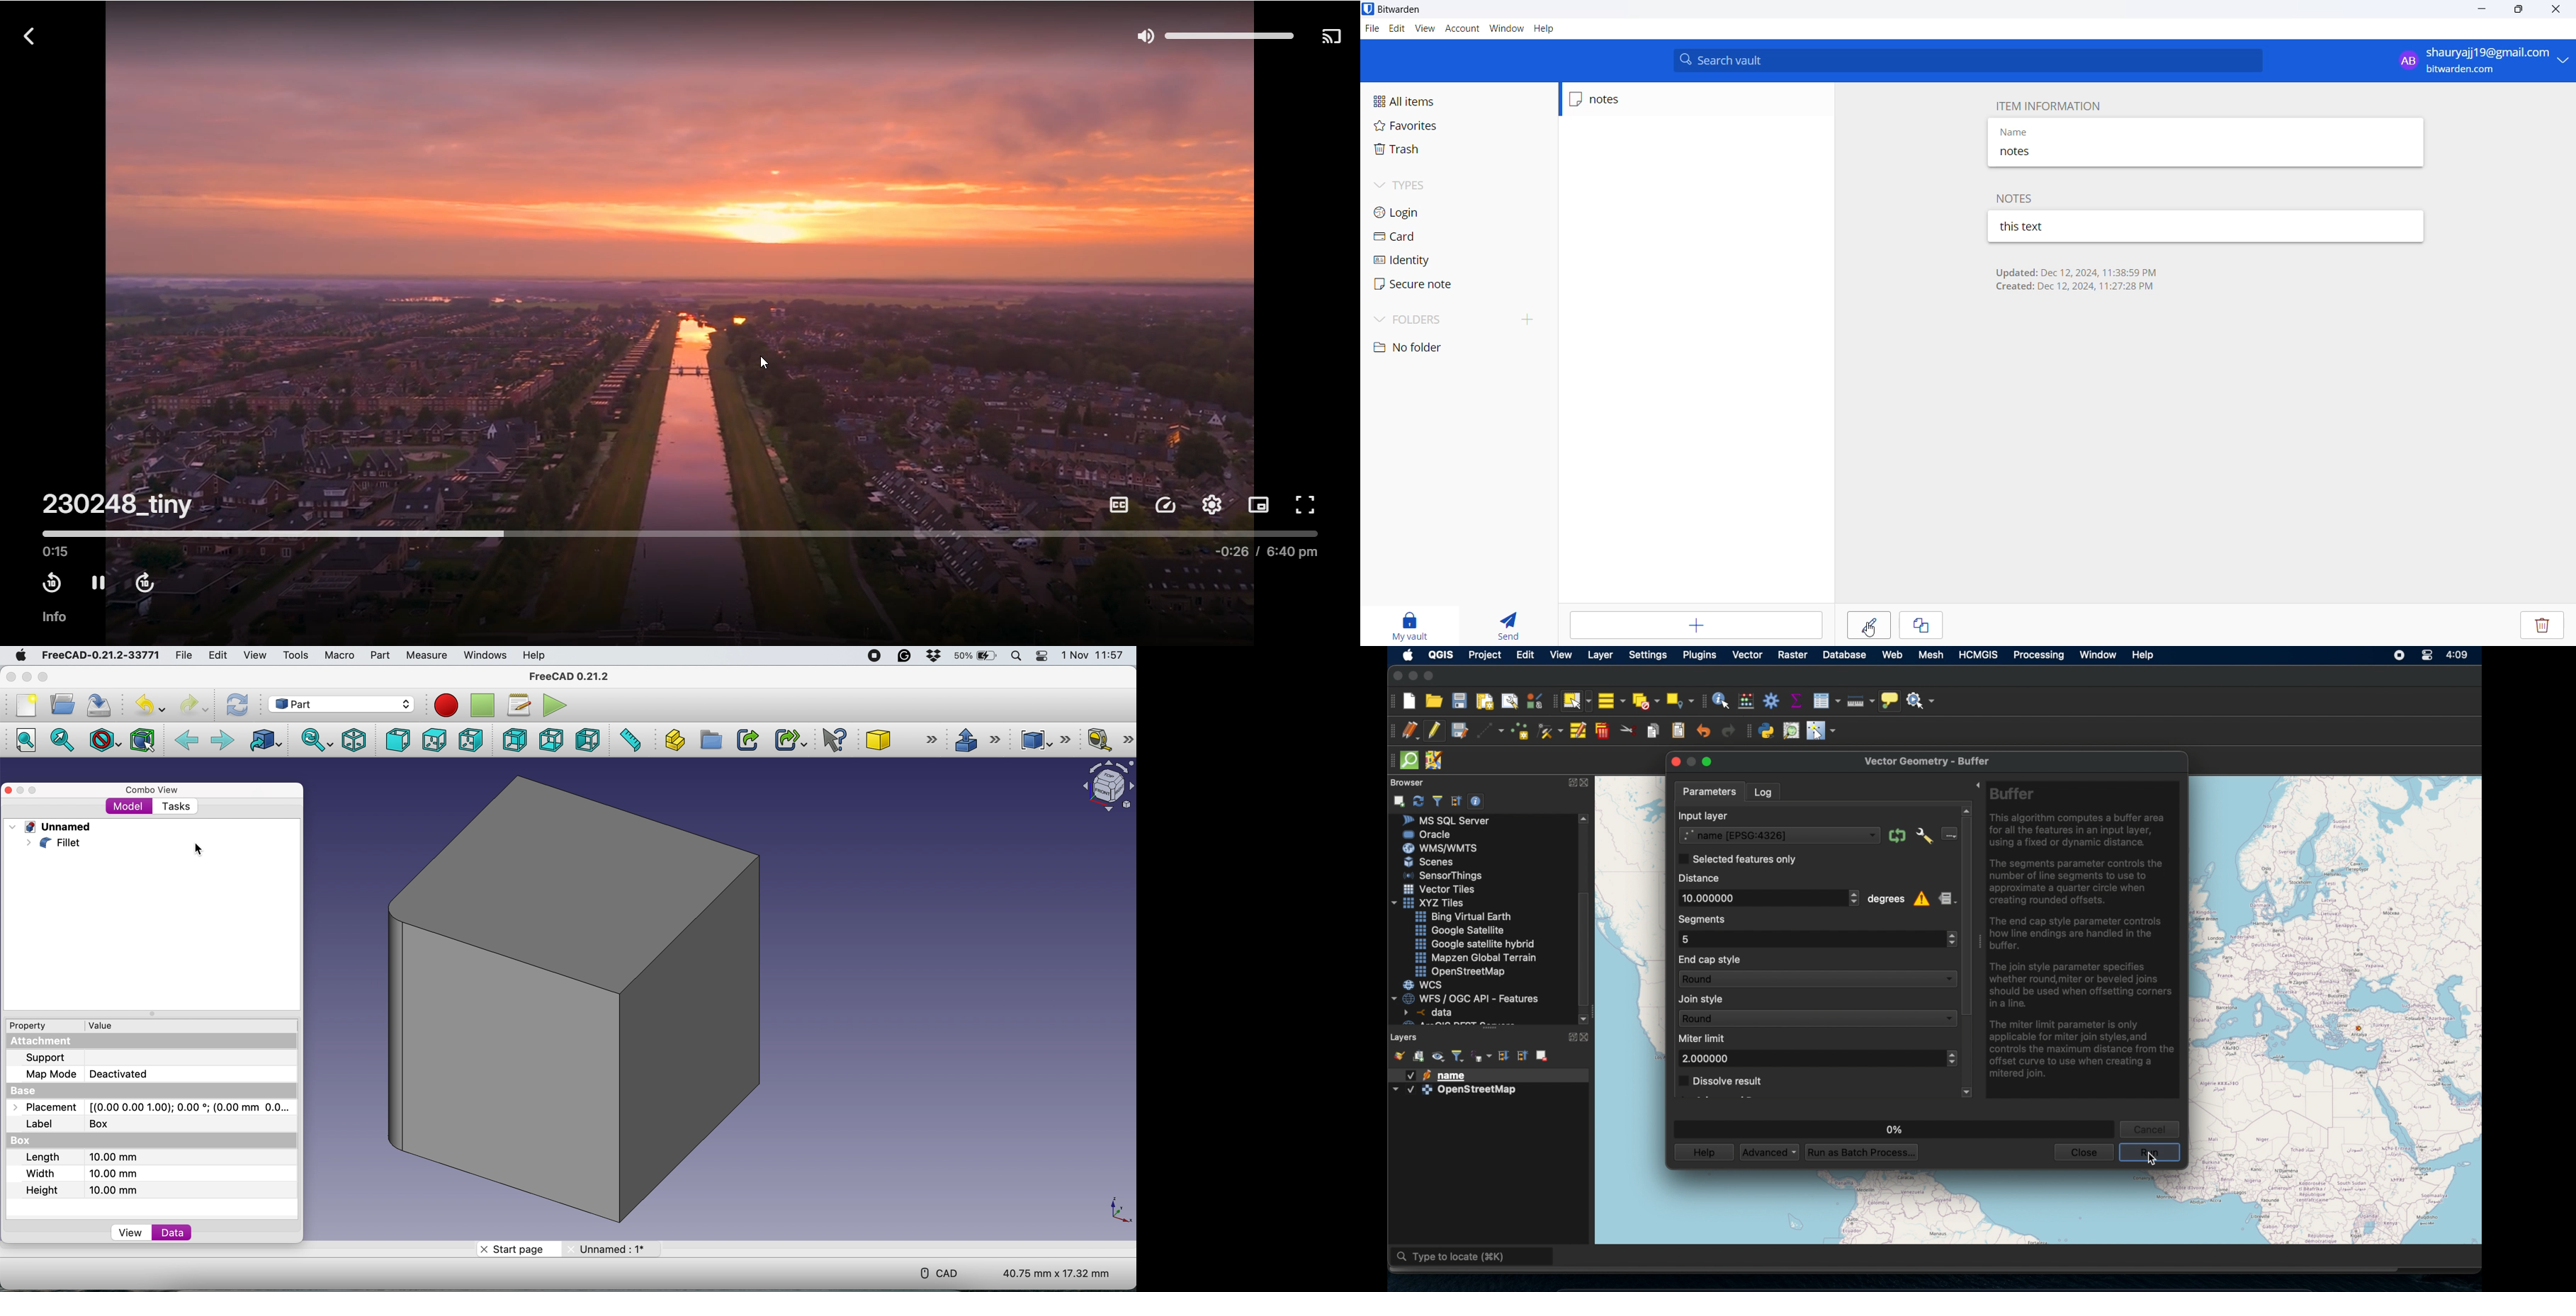 This screenshot has height=1316, width=2576. I want to click on switches mouse to a configurable pointer, so click(1821, 731).